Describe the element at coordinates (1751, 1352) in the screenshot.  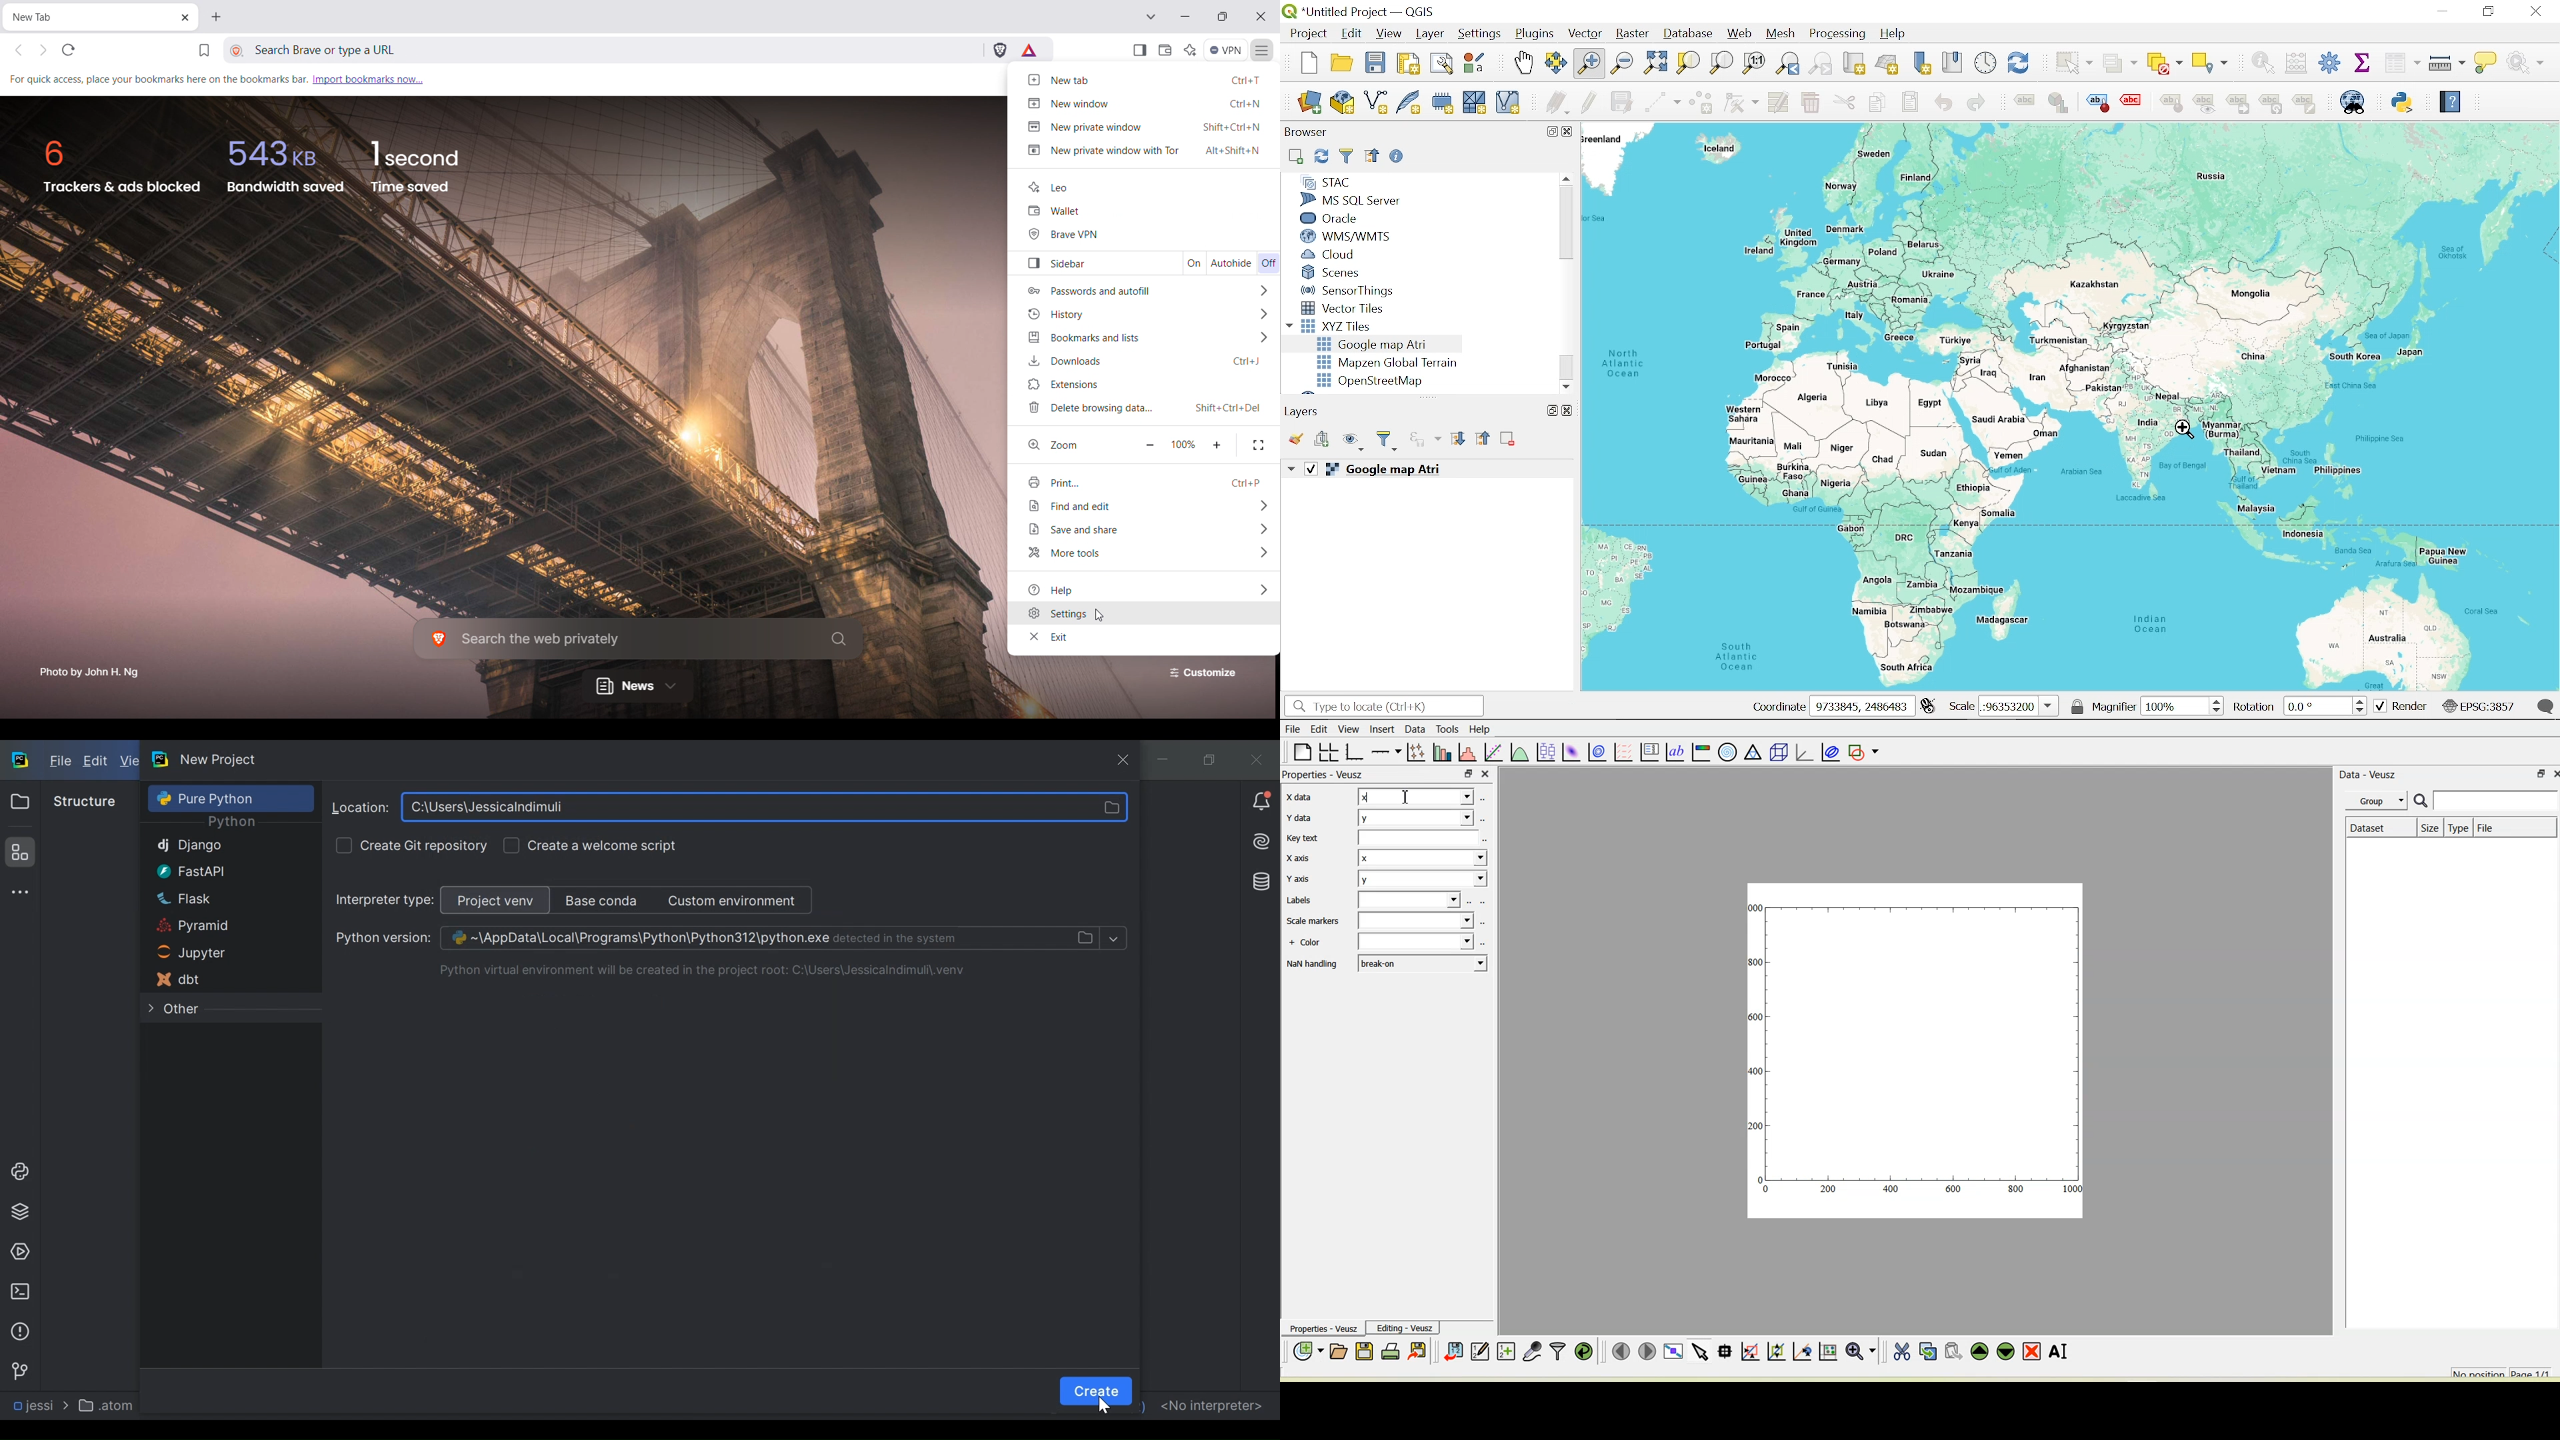
I see `Click or draw a rectangle to zoom graph axes` at that location.